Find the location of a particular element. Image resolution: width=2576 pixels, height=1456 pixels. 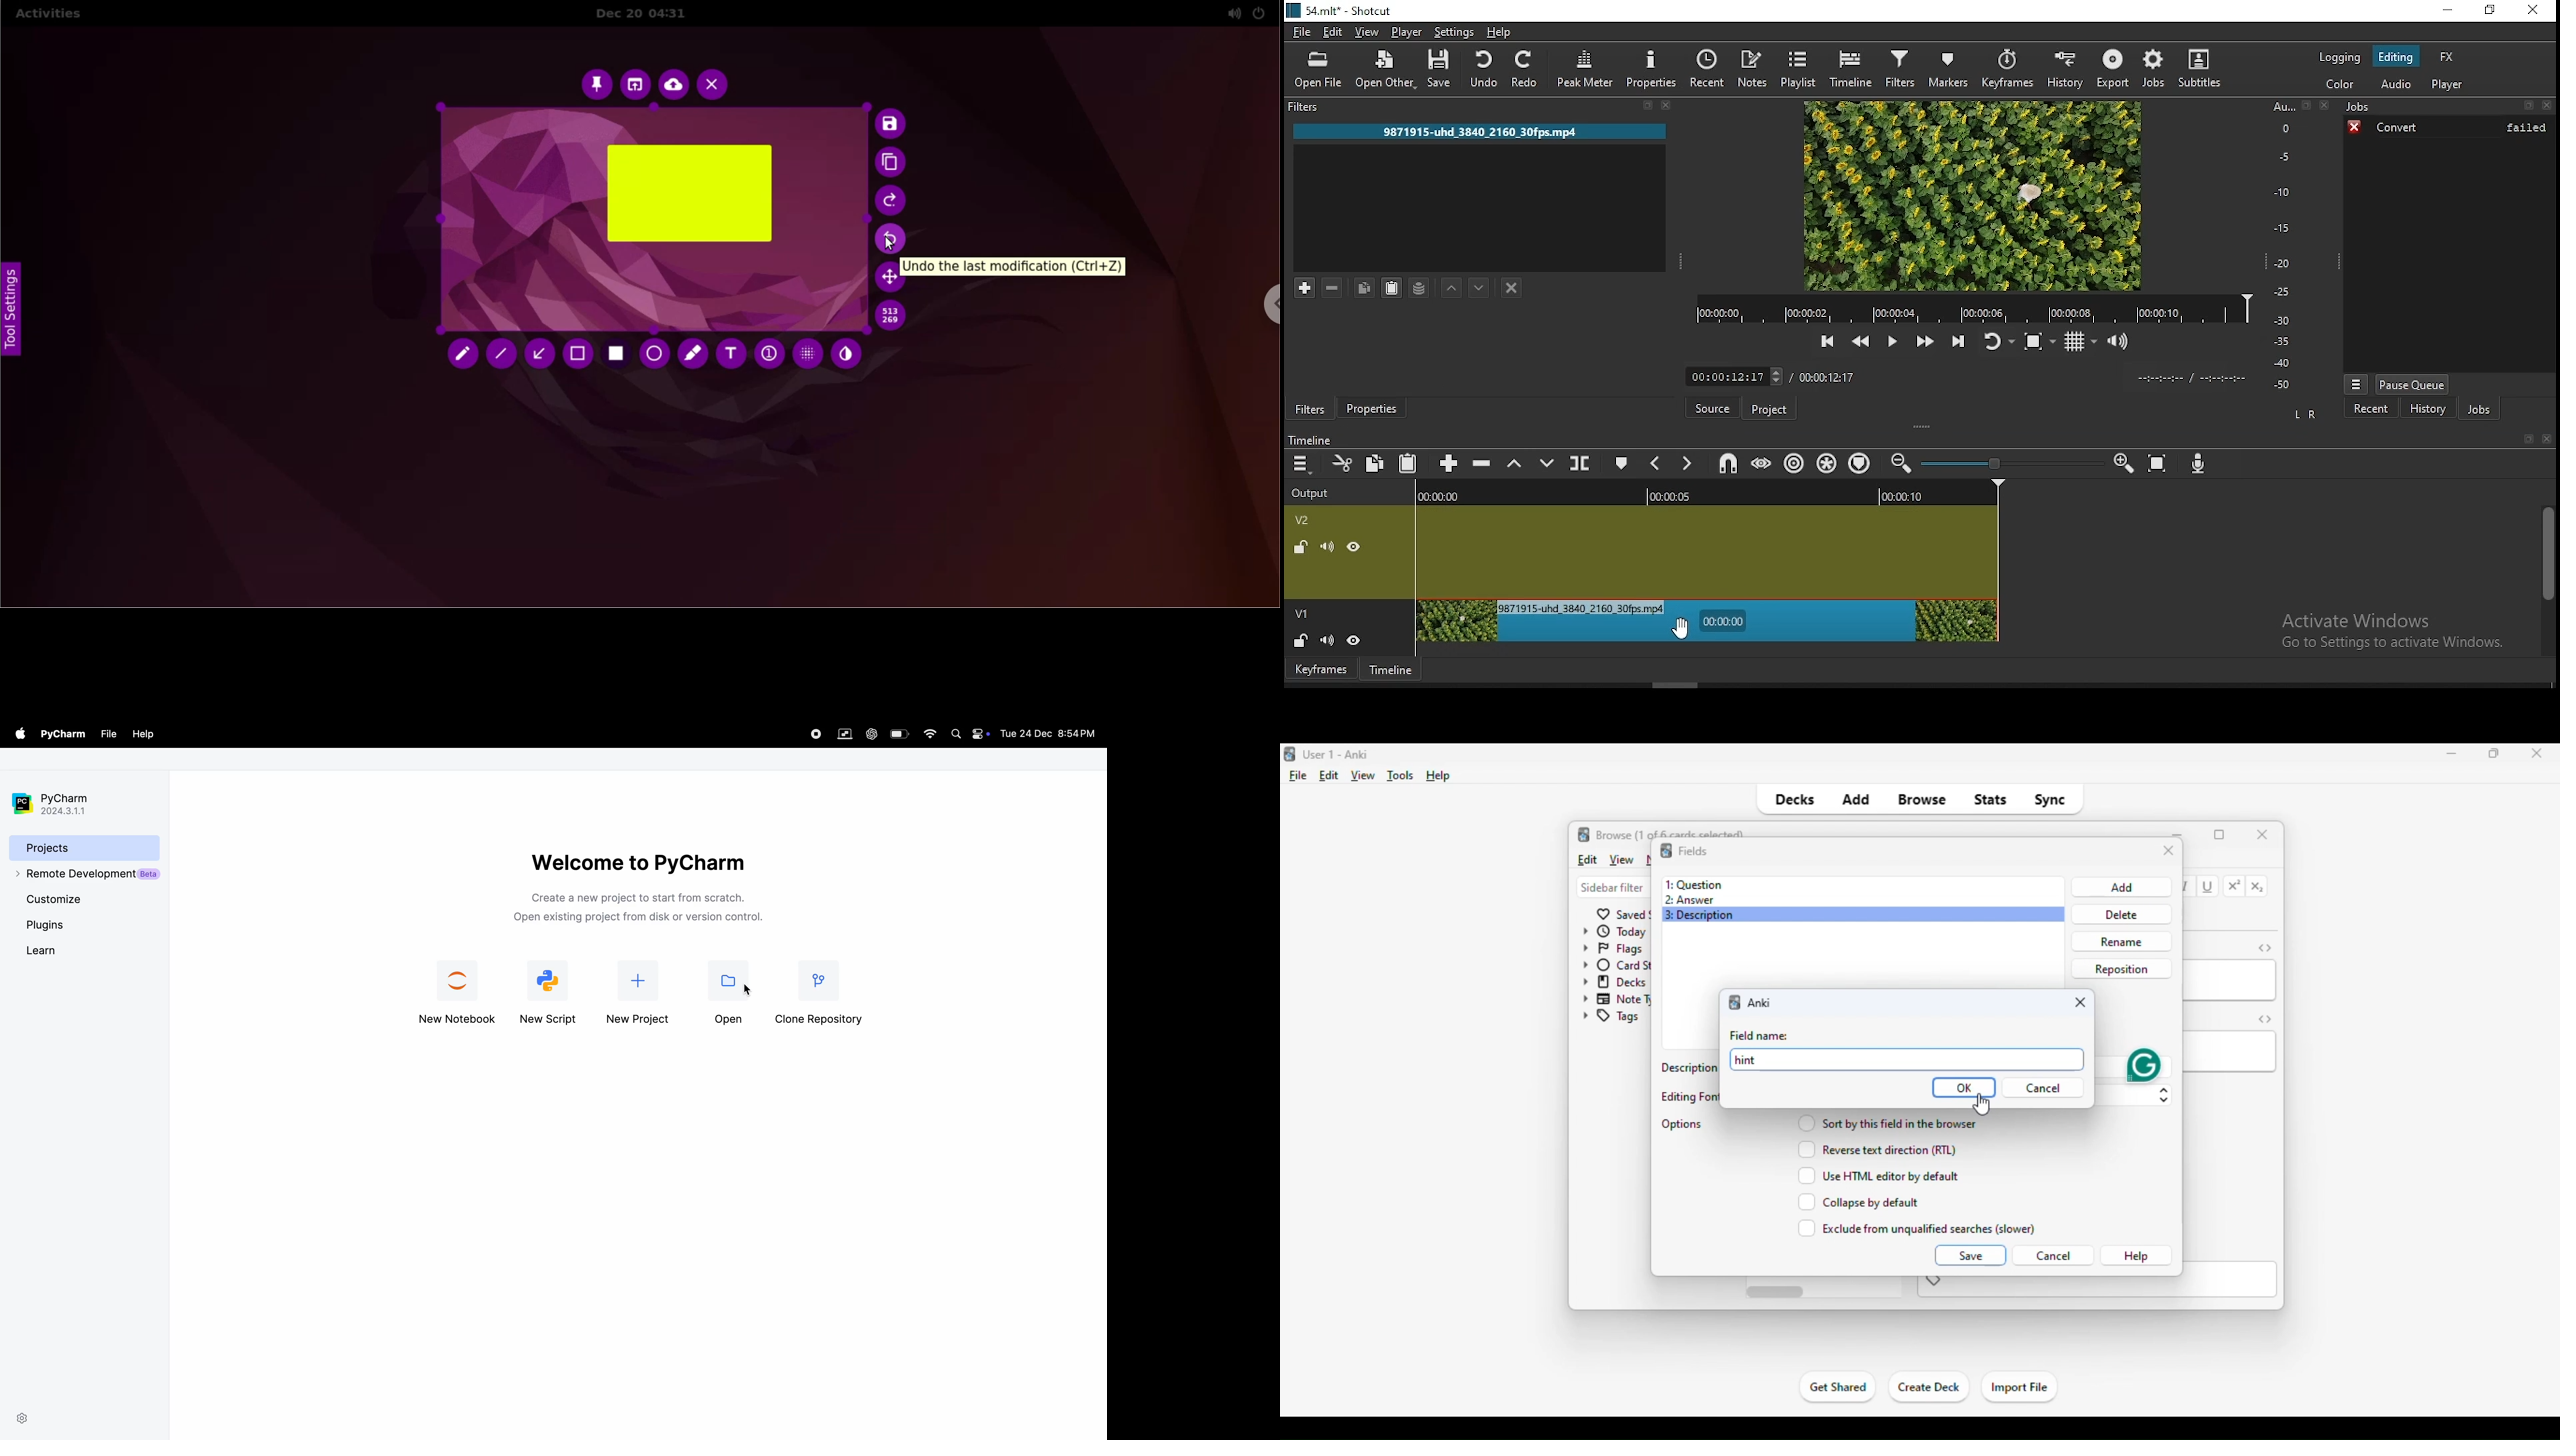

timeline menu is located at coordinates (1301, 465).